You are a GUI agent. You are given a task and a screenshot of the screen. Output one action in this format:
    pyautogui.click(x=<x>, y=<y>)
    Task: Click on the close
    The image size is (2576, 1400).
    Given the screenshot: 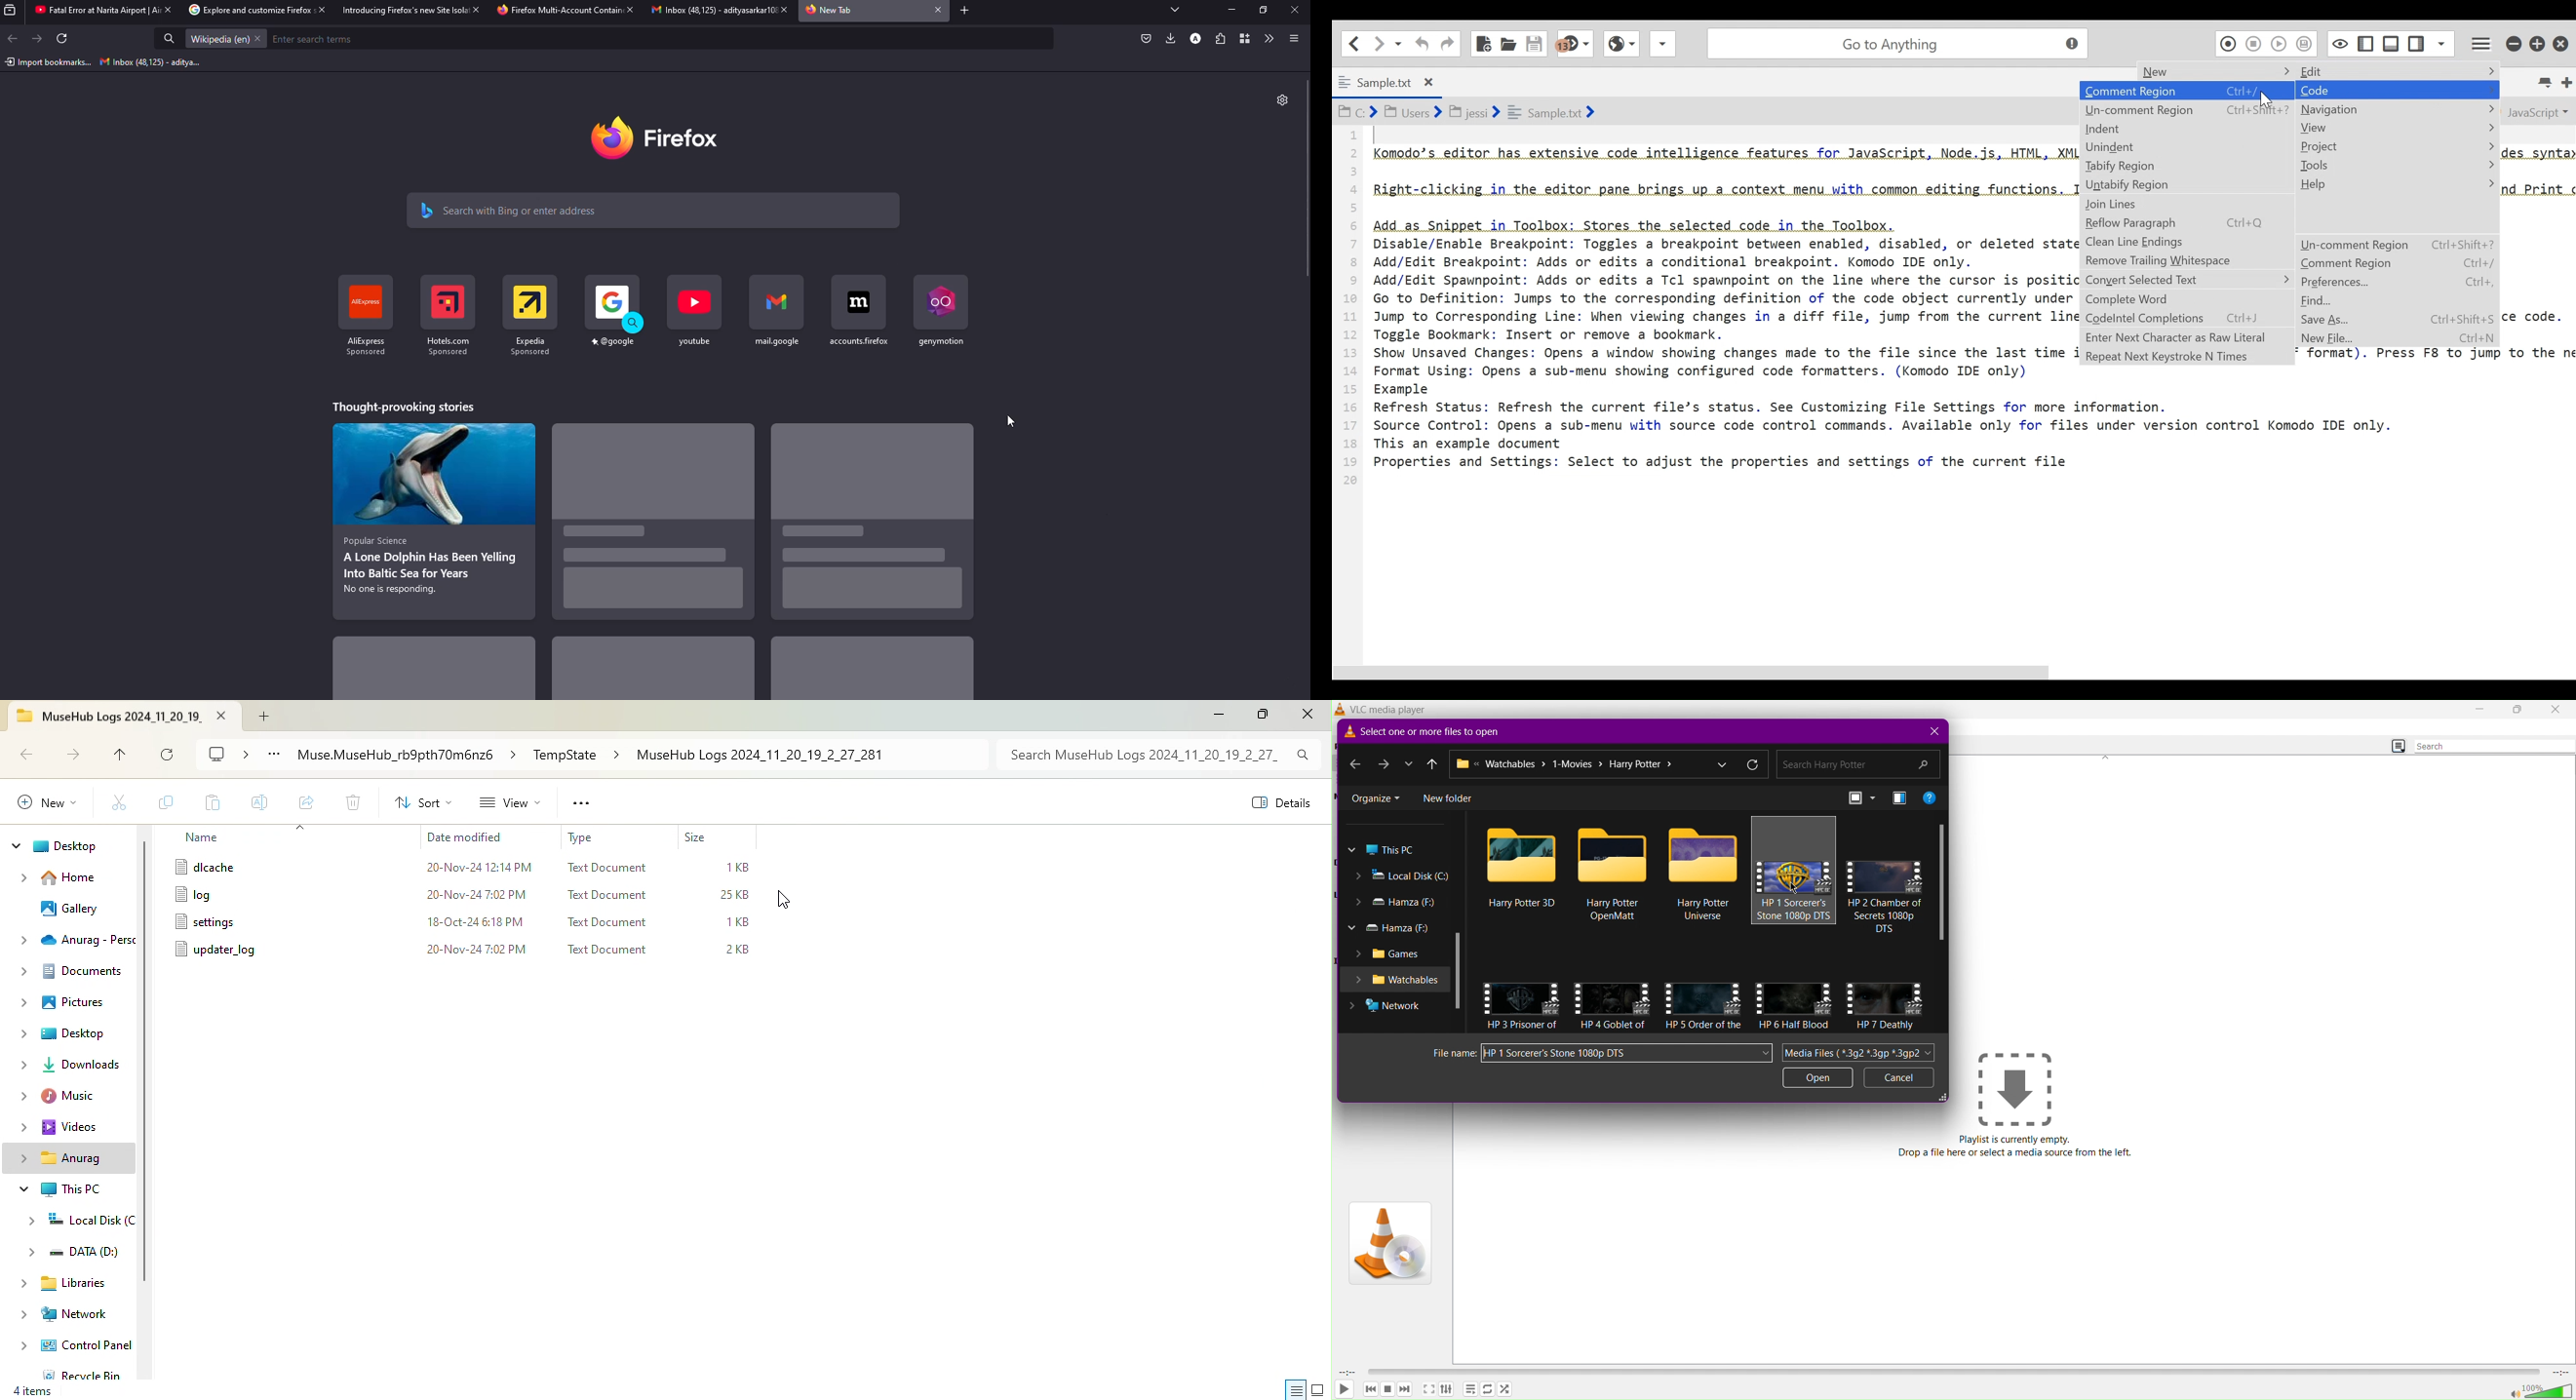 What is the action you would take?
    pyautogui.click(x=630, y=10)
    